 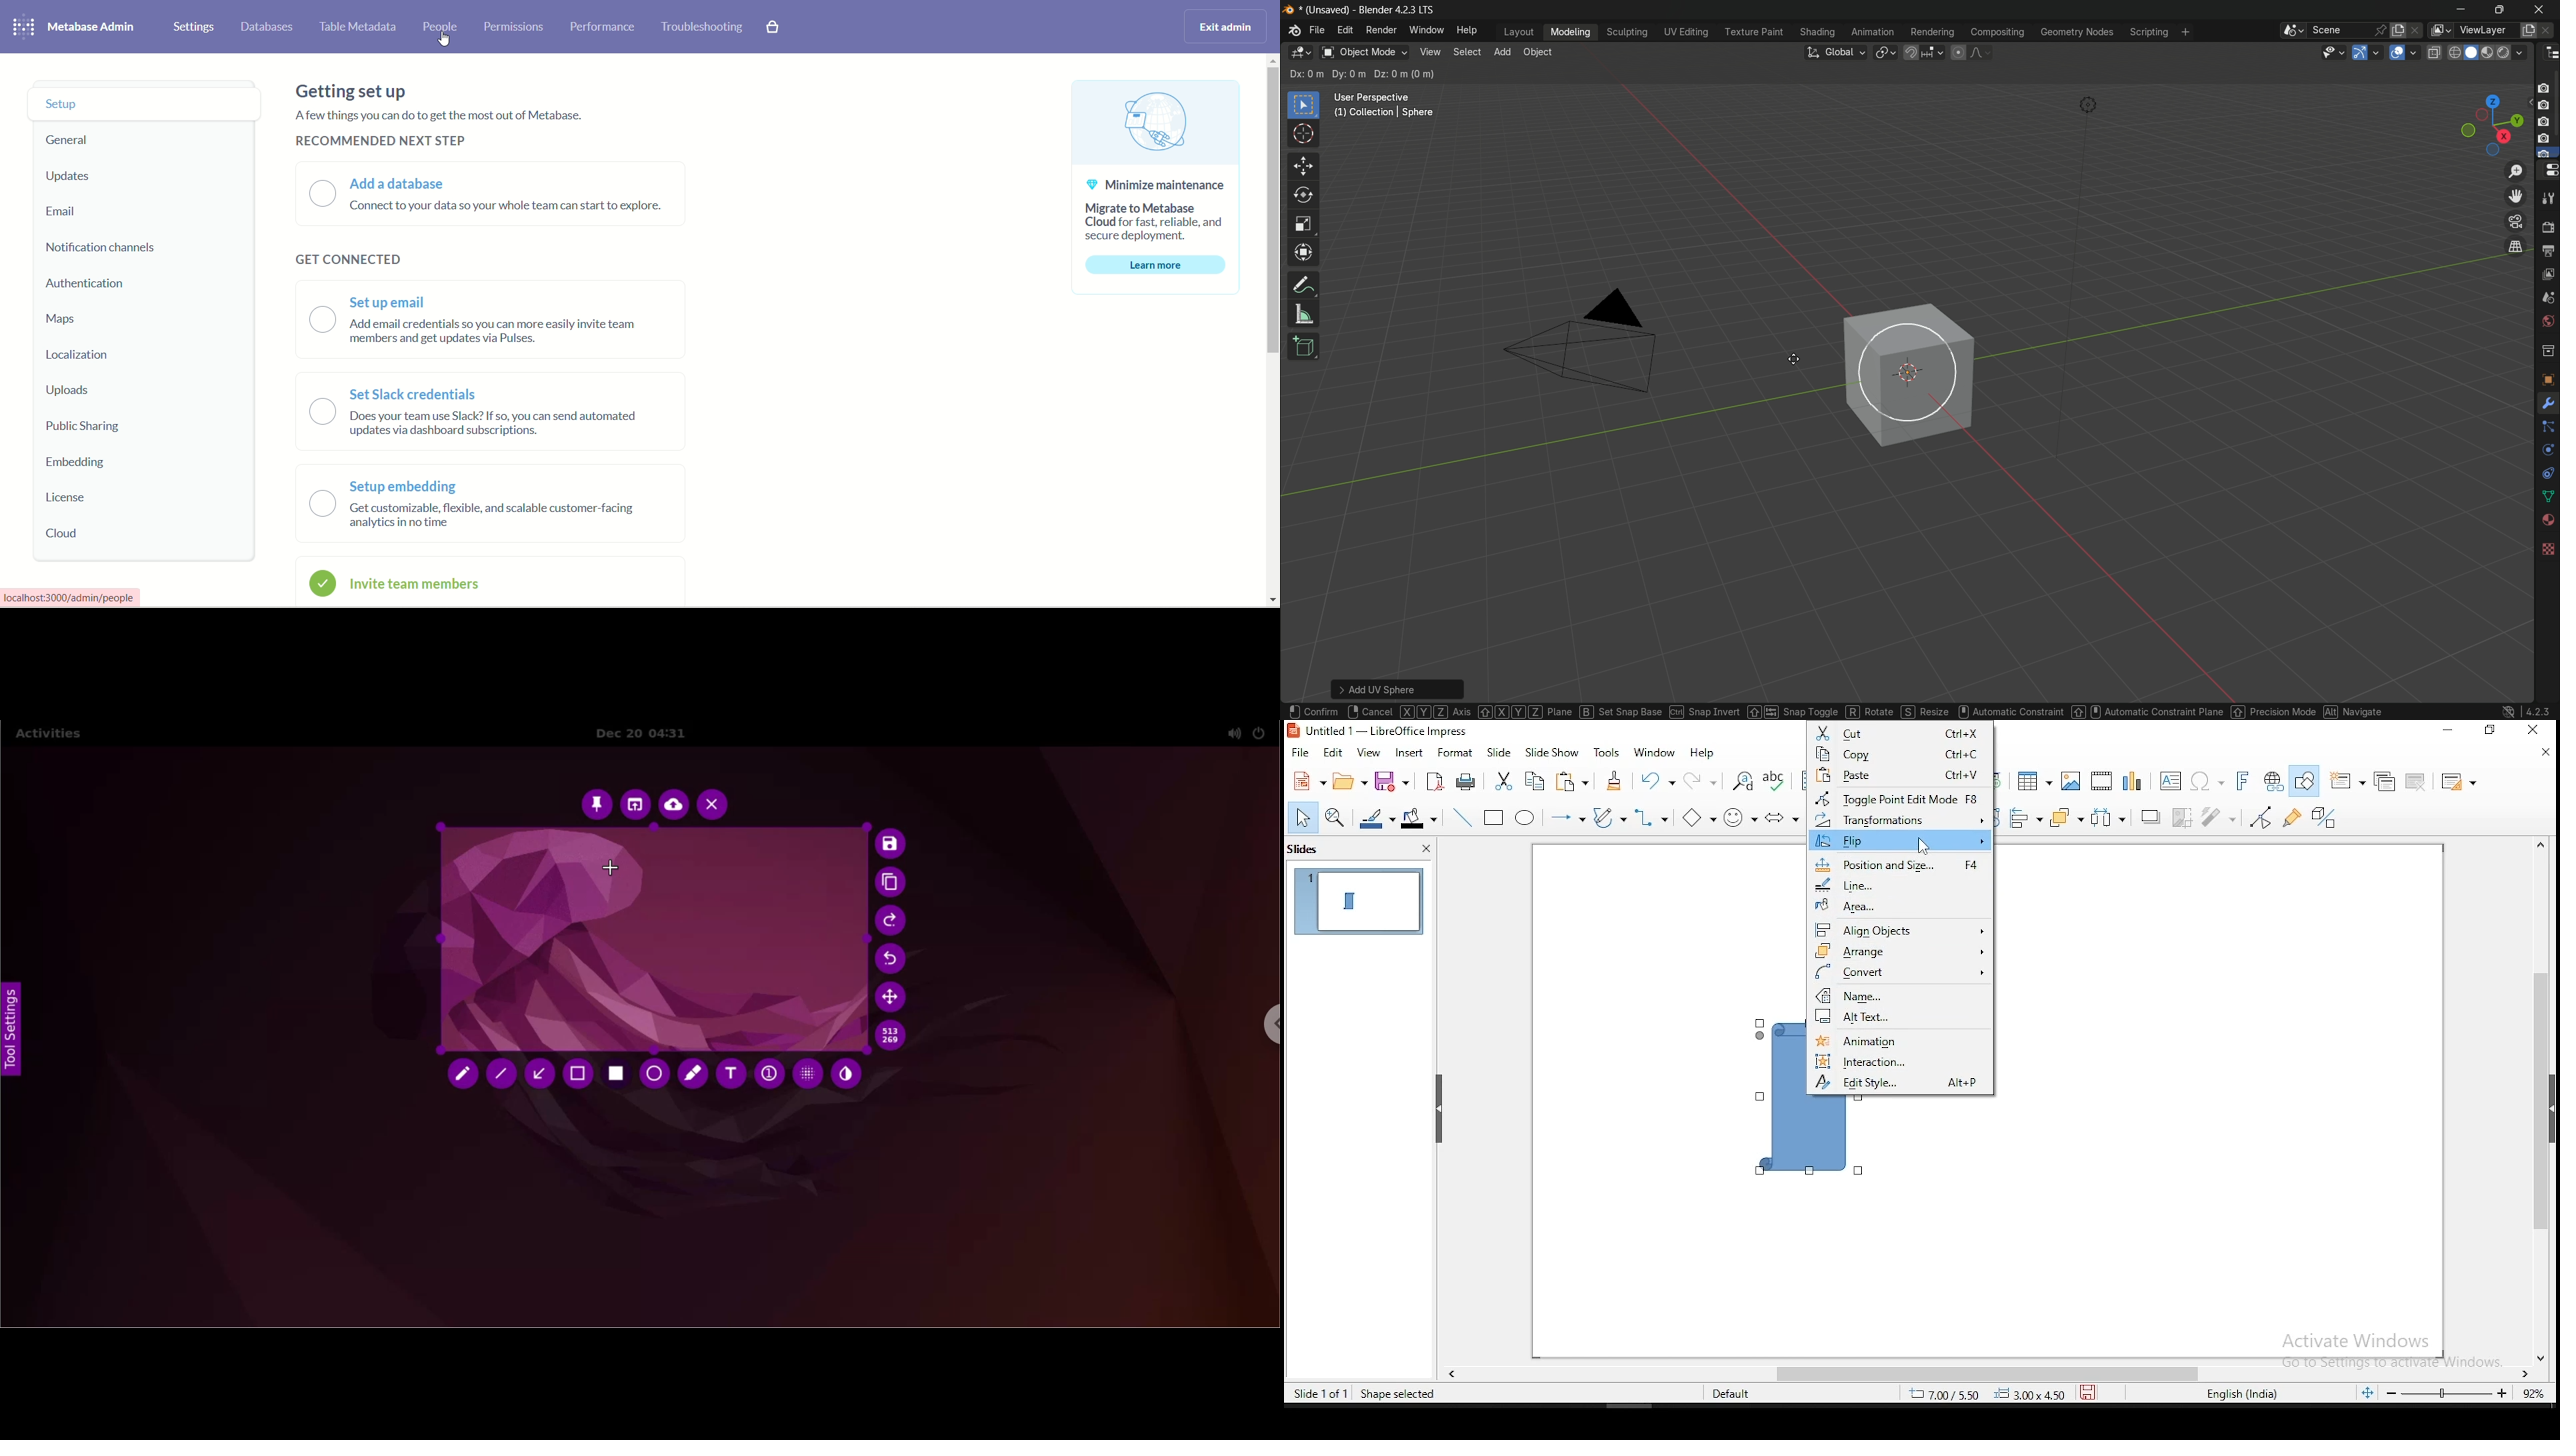 What do you see at coordinates (267, 27) in the screenshot?
I see `databases` at bounding box center [267, 27].